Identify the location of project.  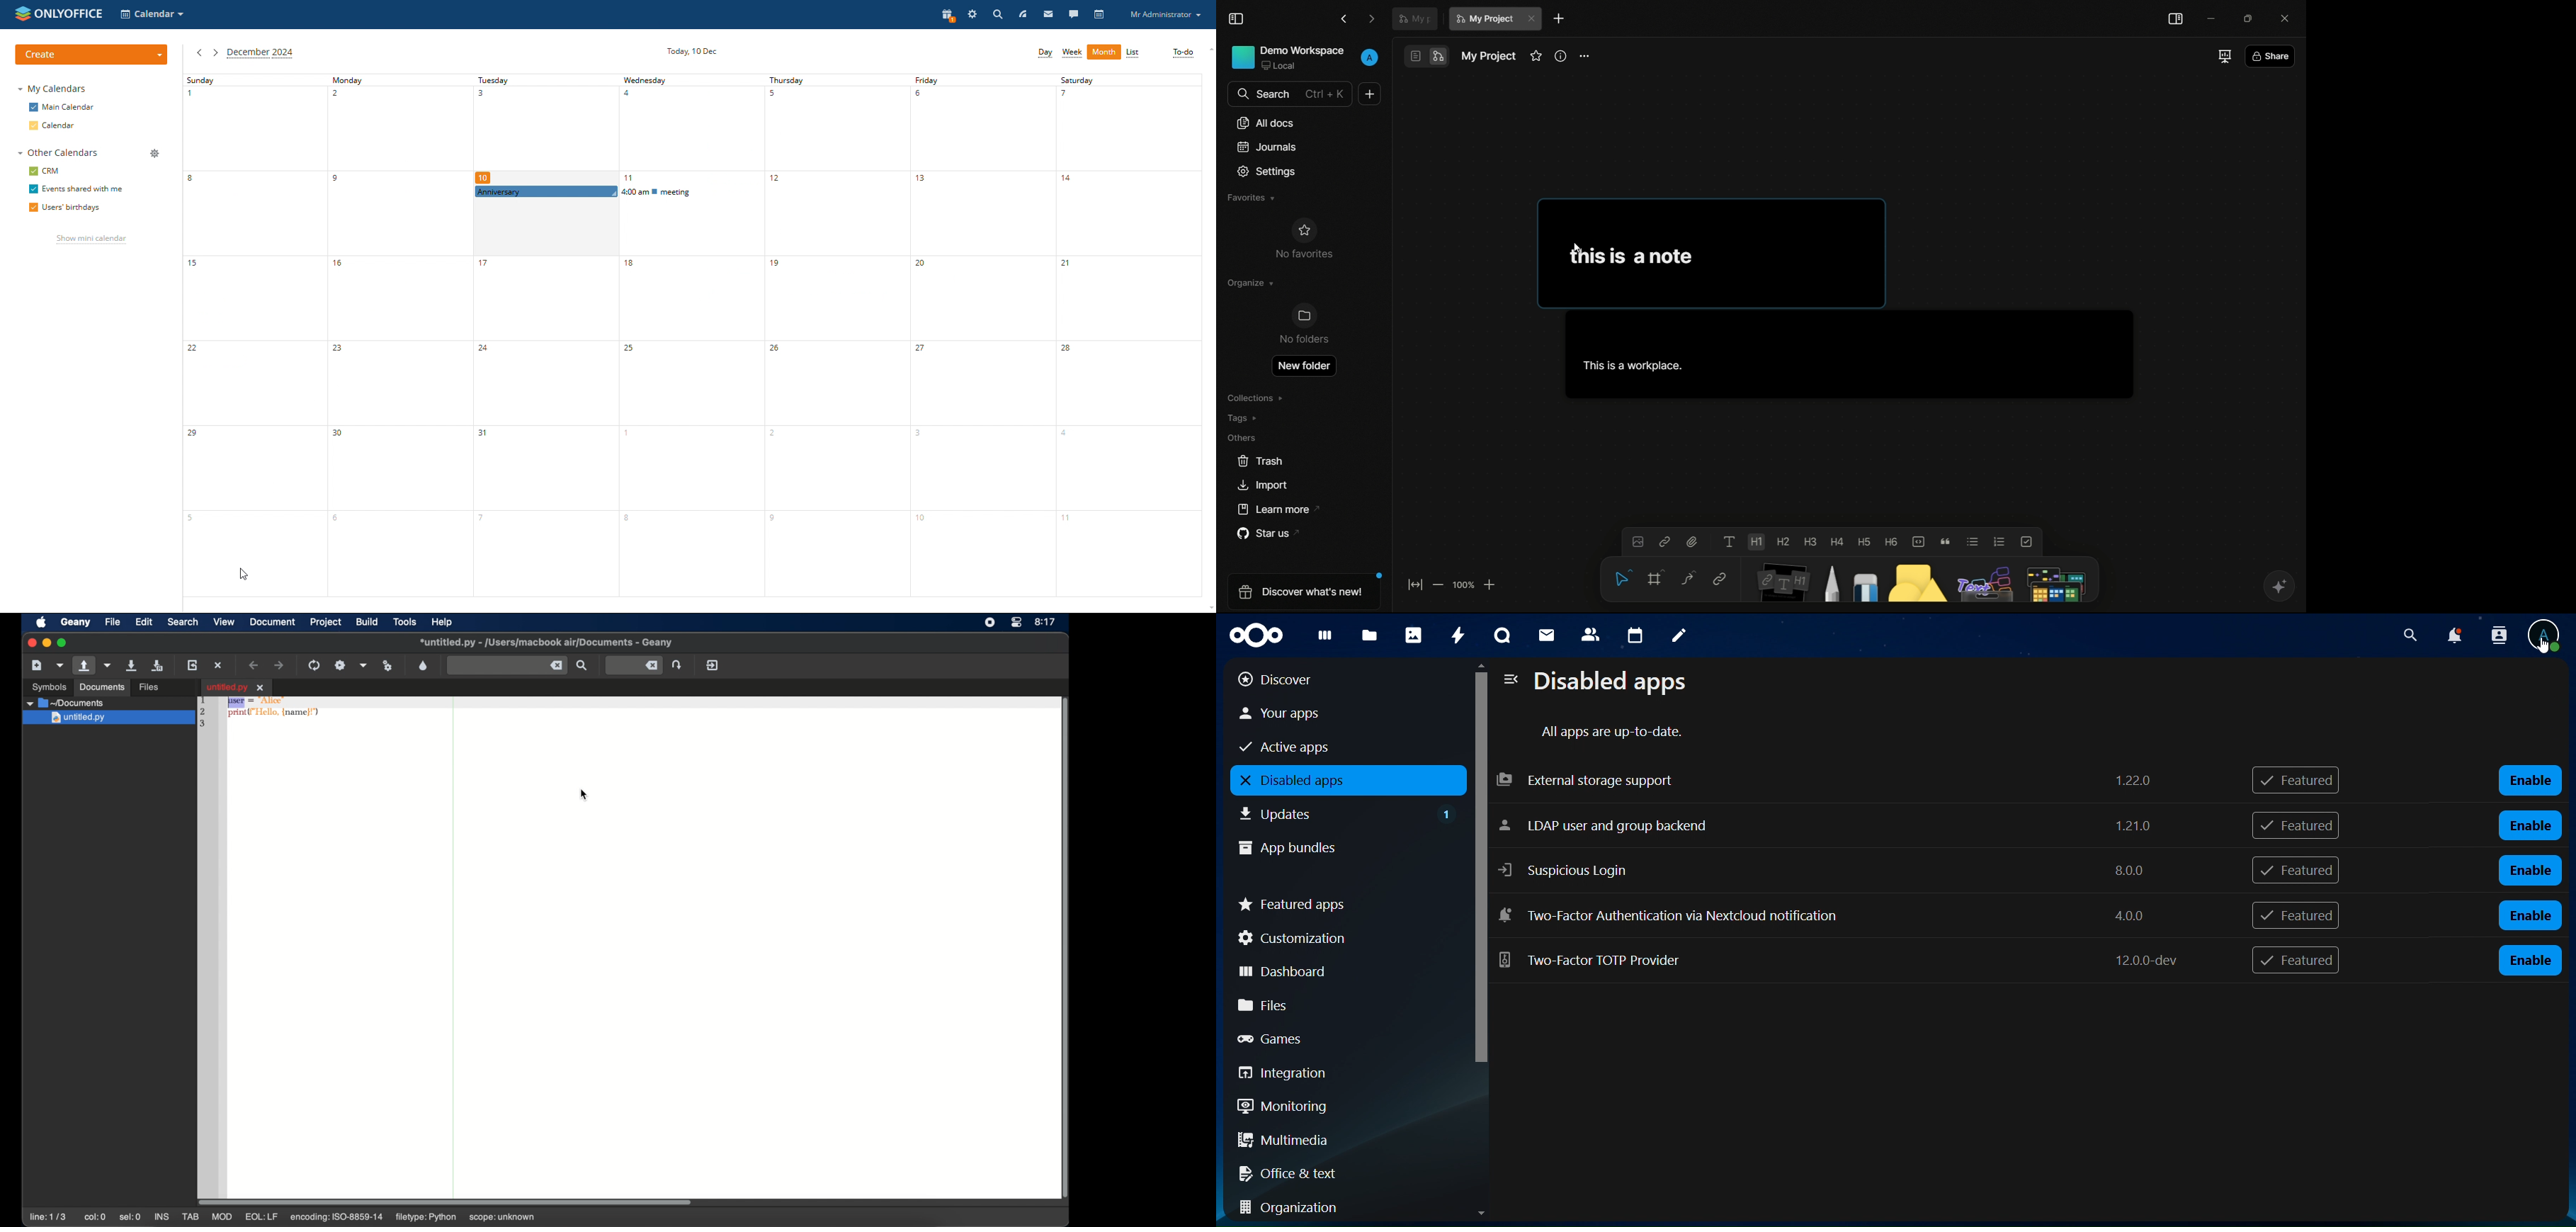
(326, 622).